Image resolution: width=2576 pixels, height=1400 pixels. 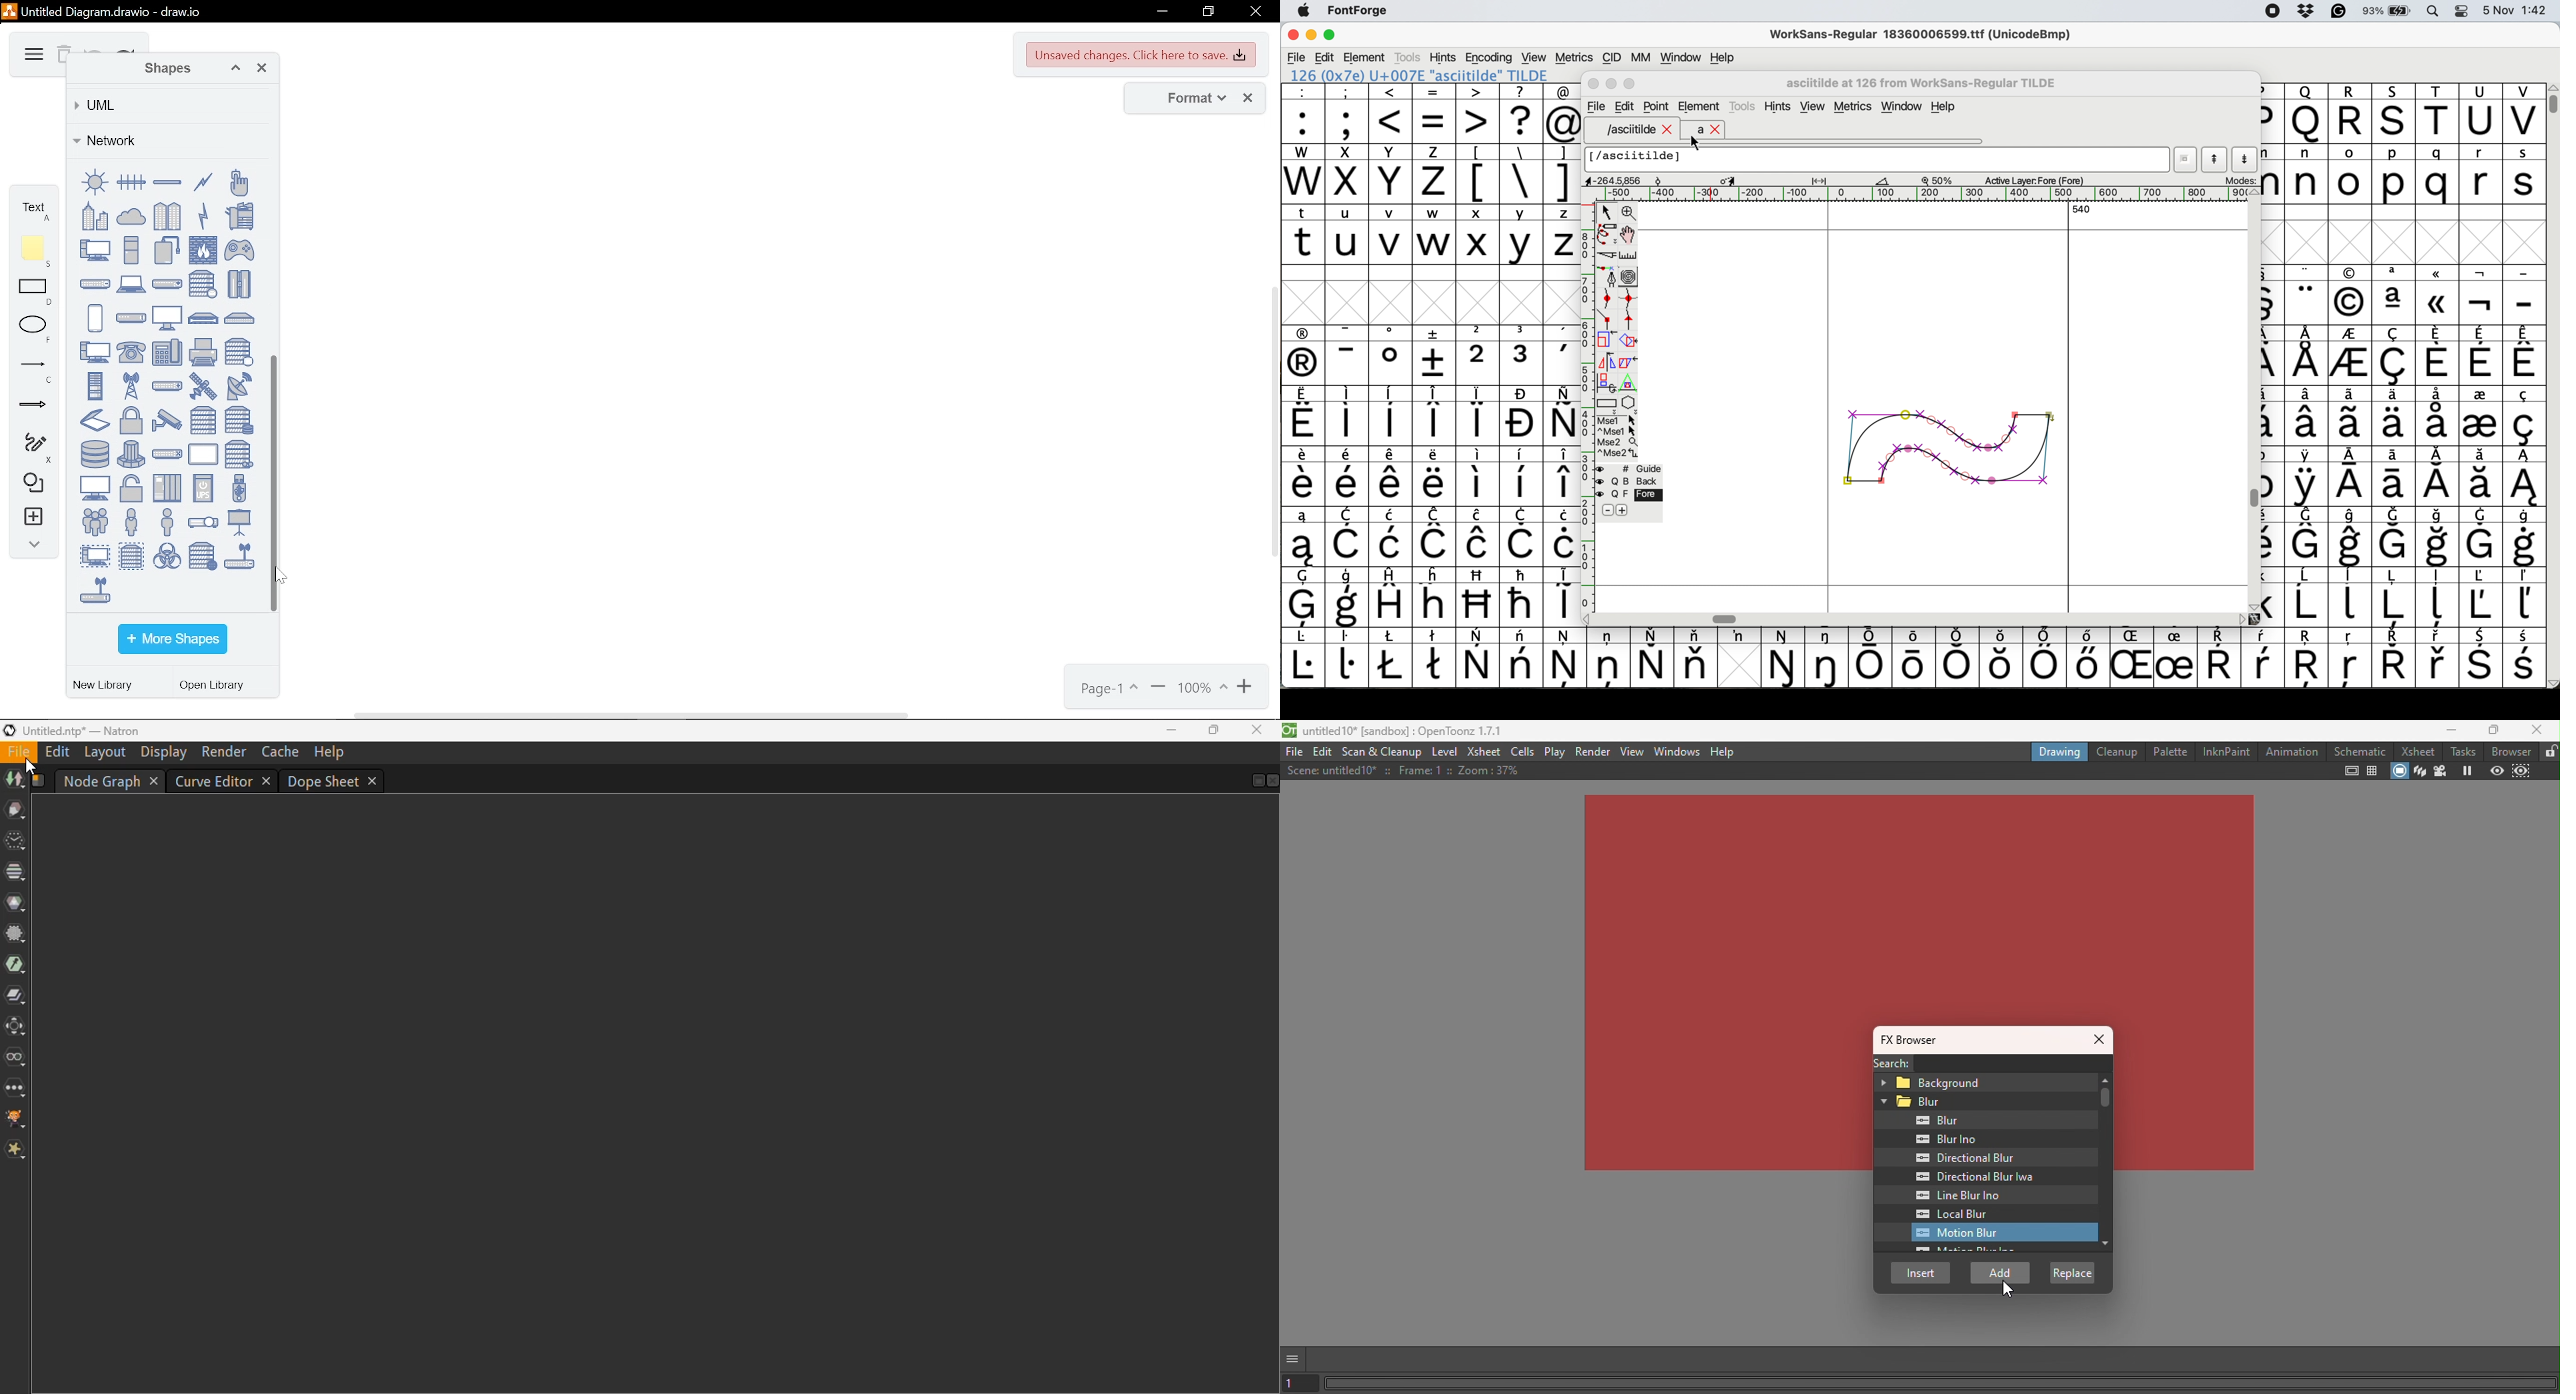 I want to click on mobile, so click(x=95, y=318).